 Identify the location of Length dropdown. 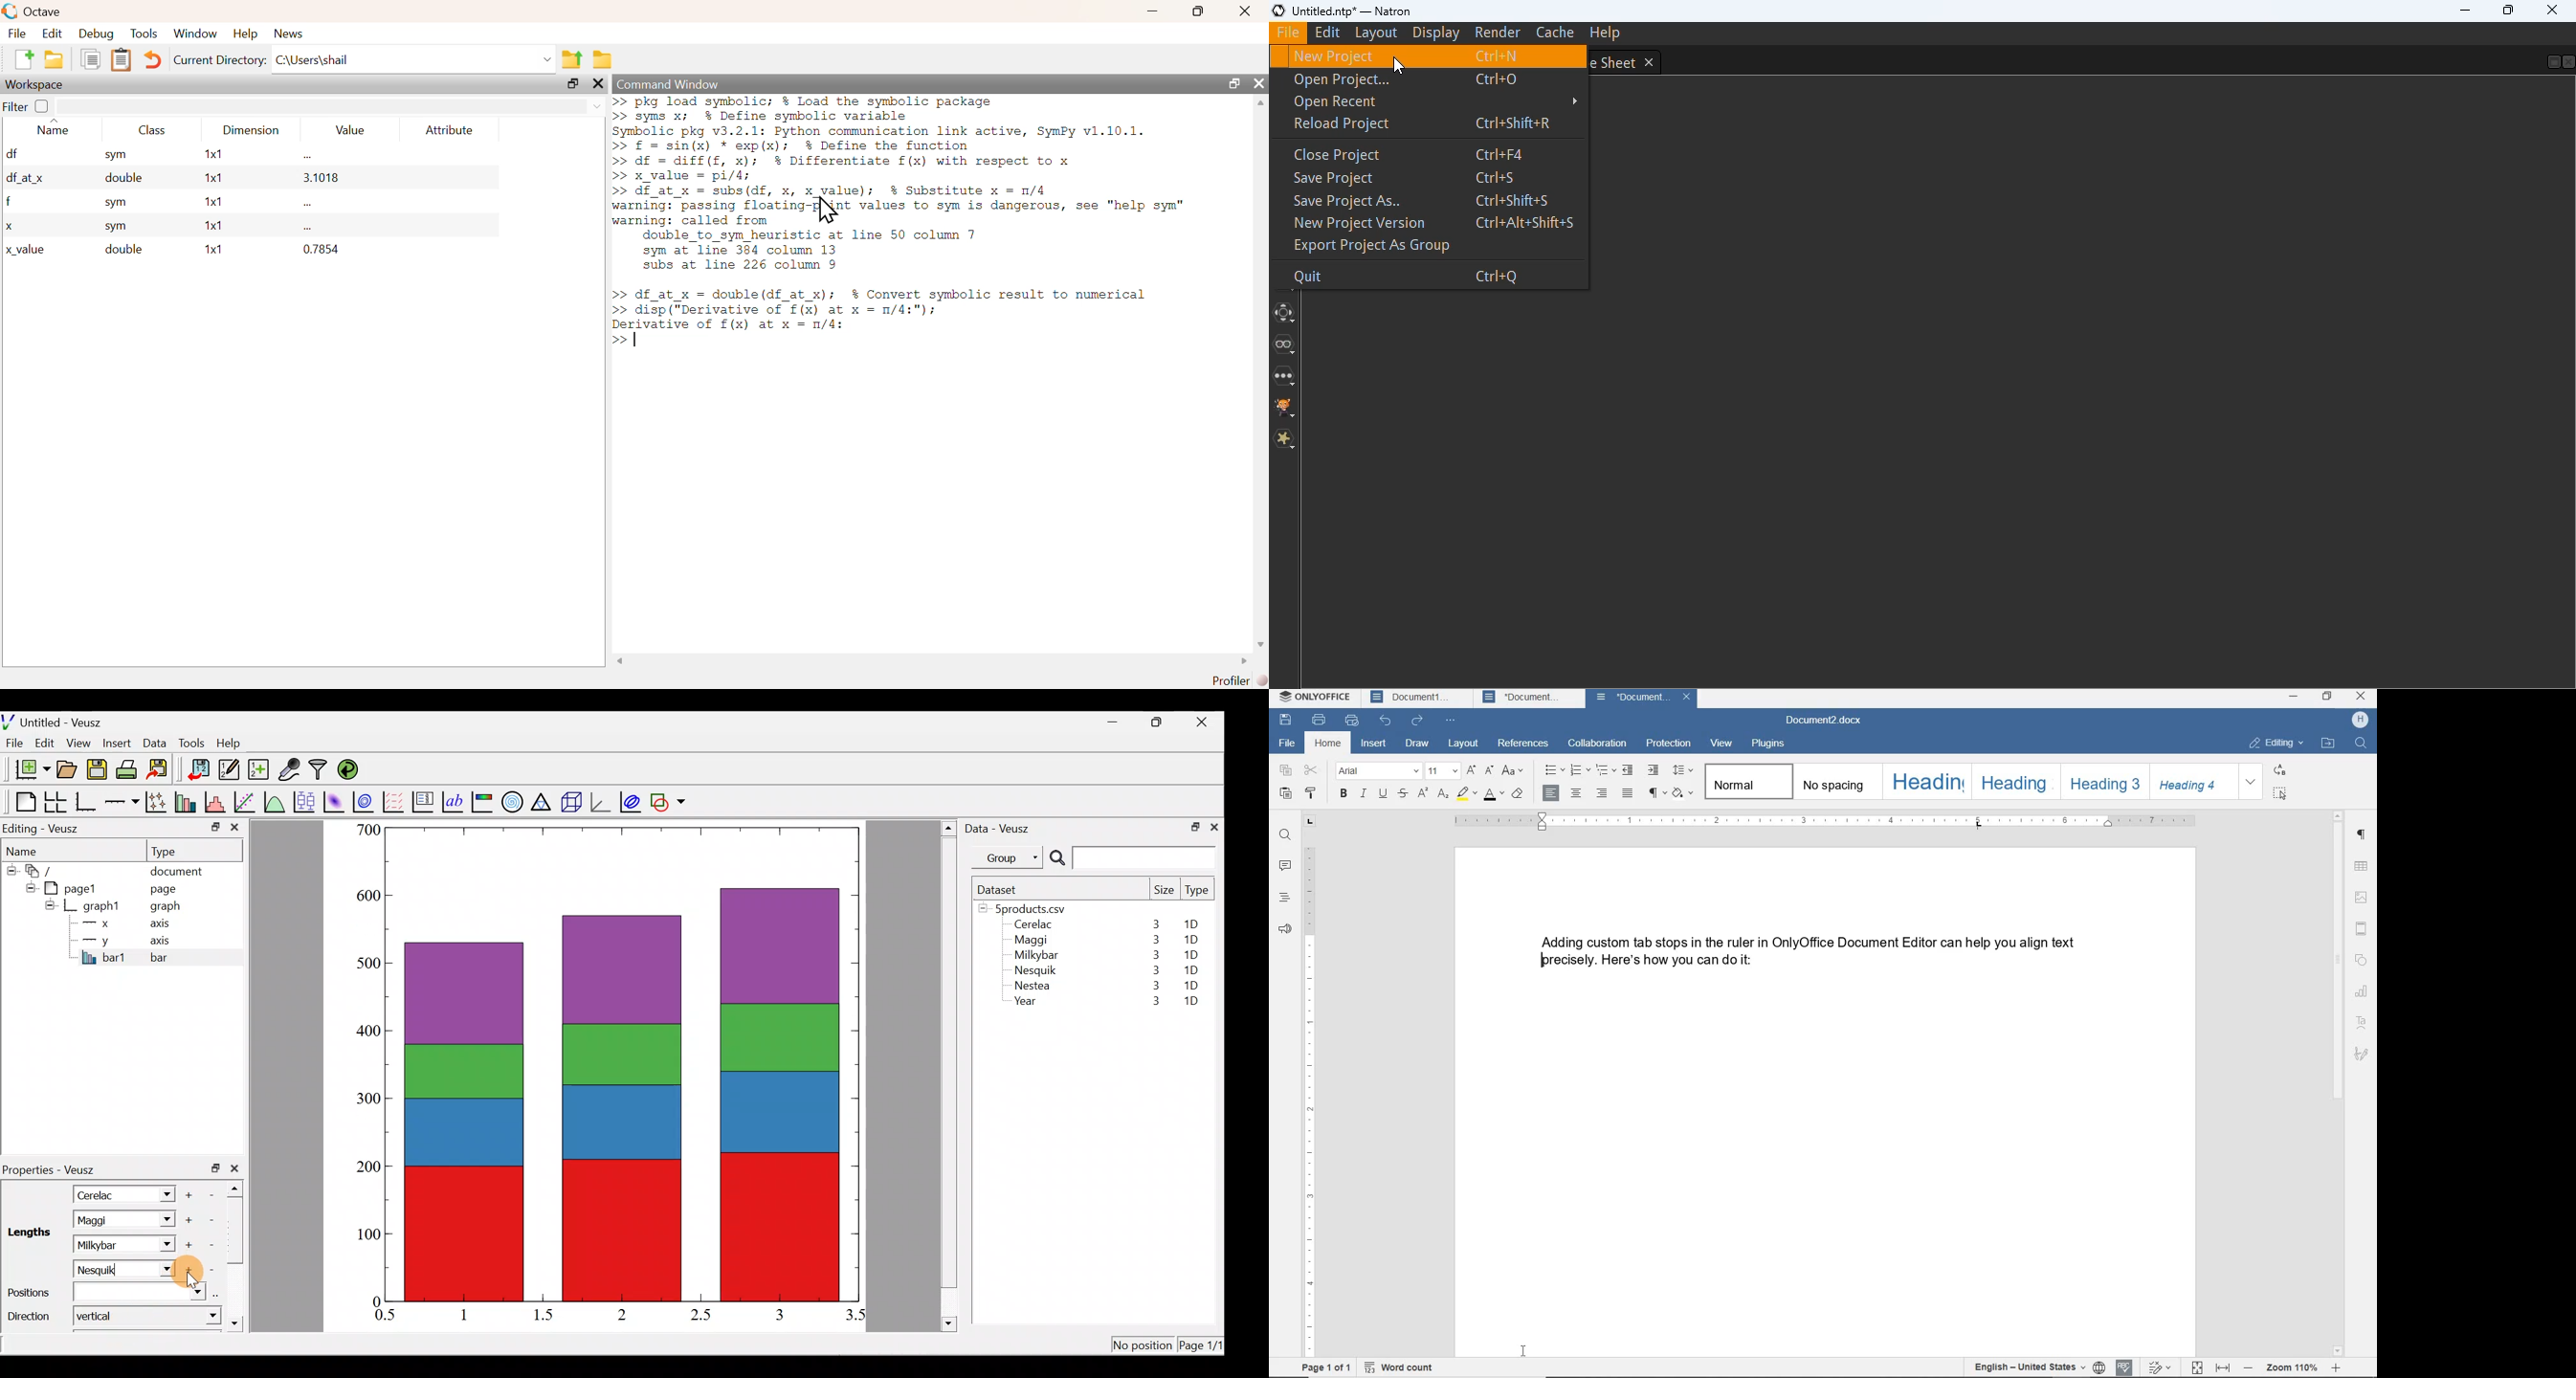
(159, 1268).